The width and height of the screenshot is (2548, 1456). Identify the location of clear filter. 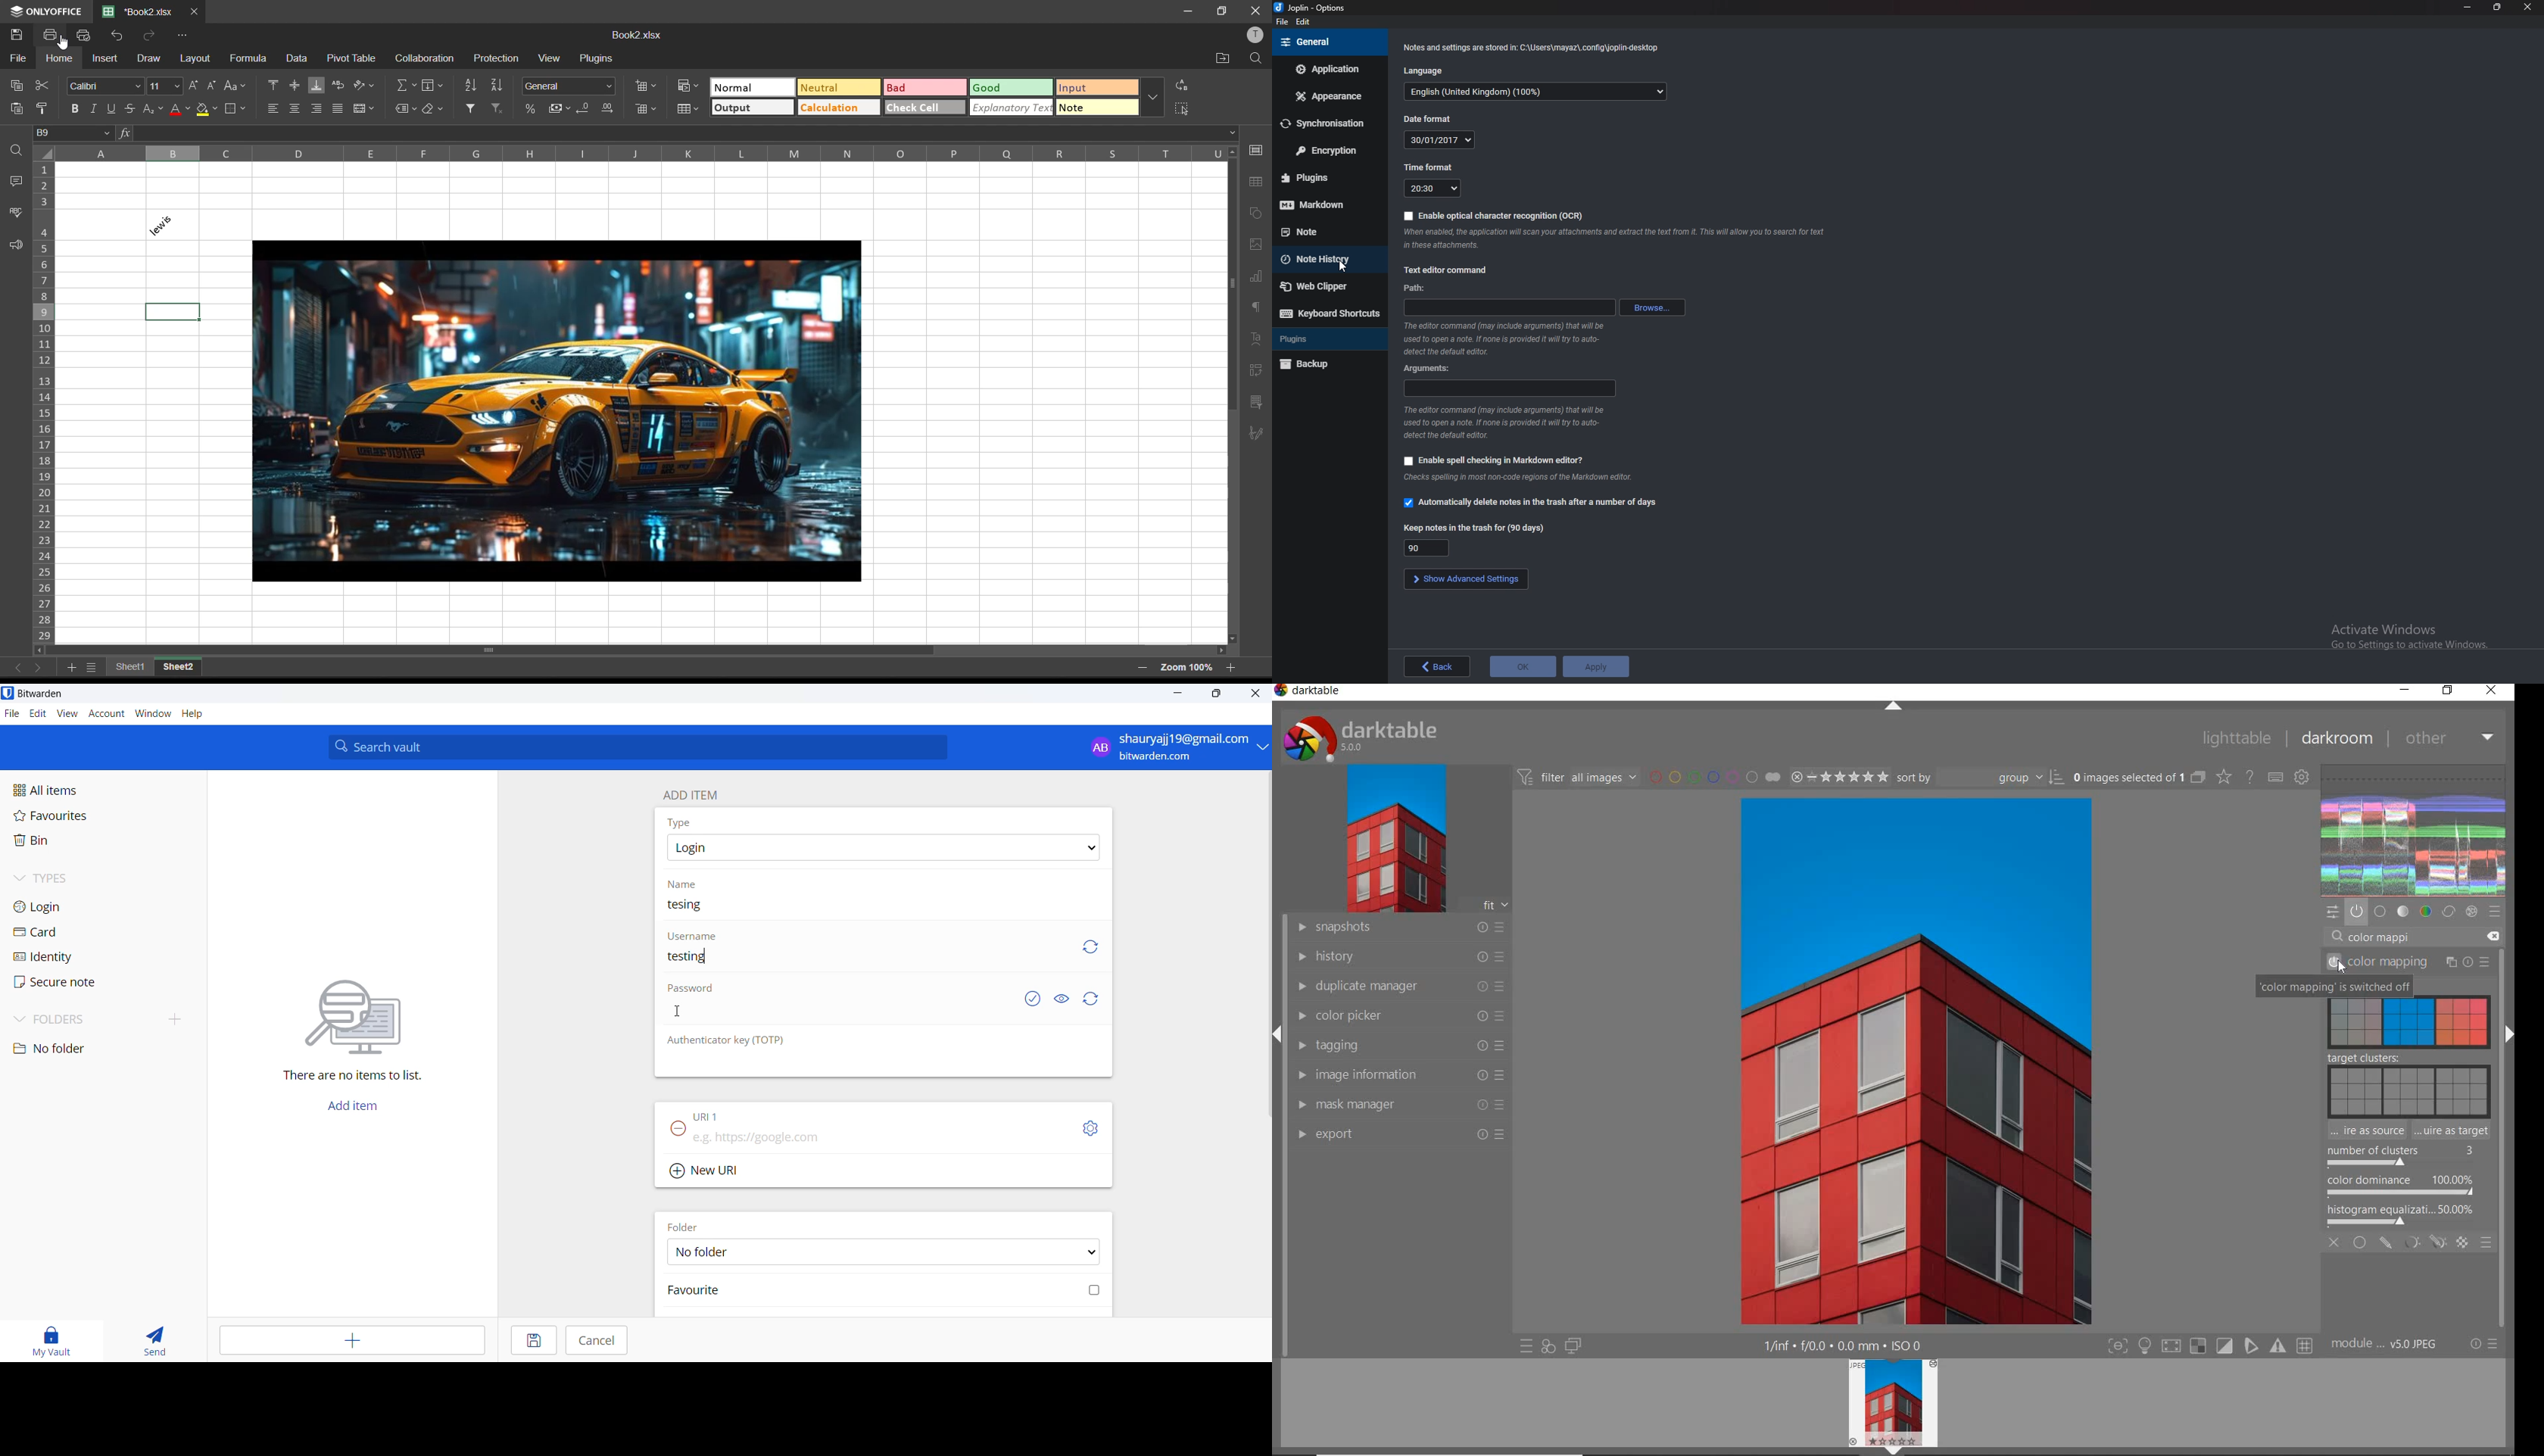
(498, 109).